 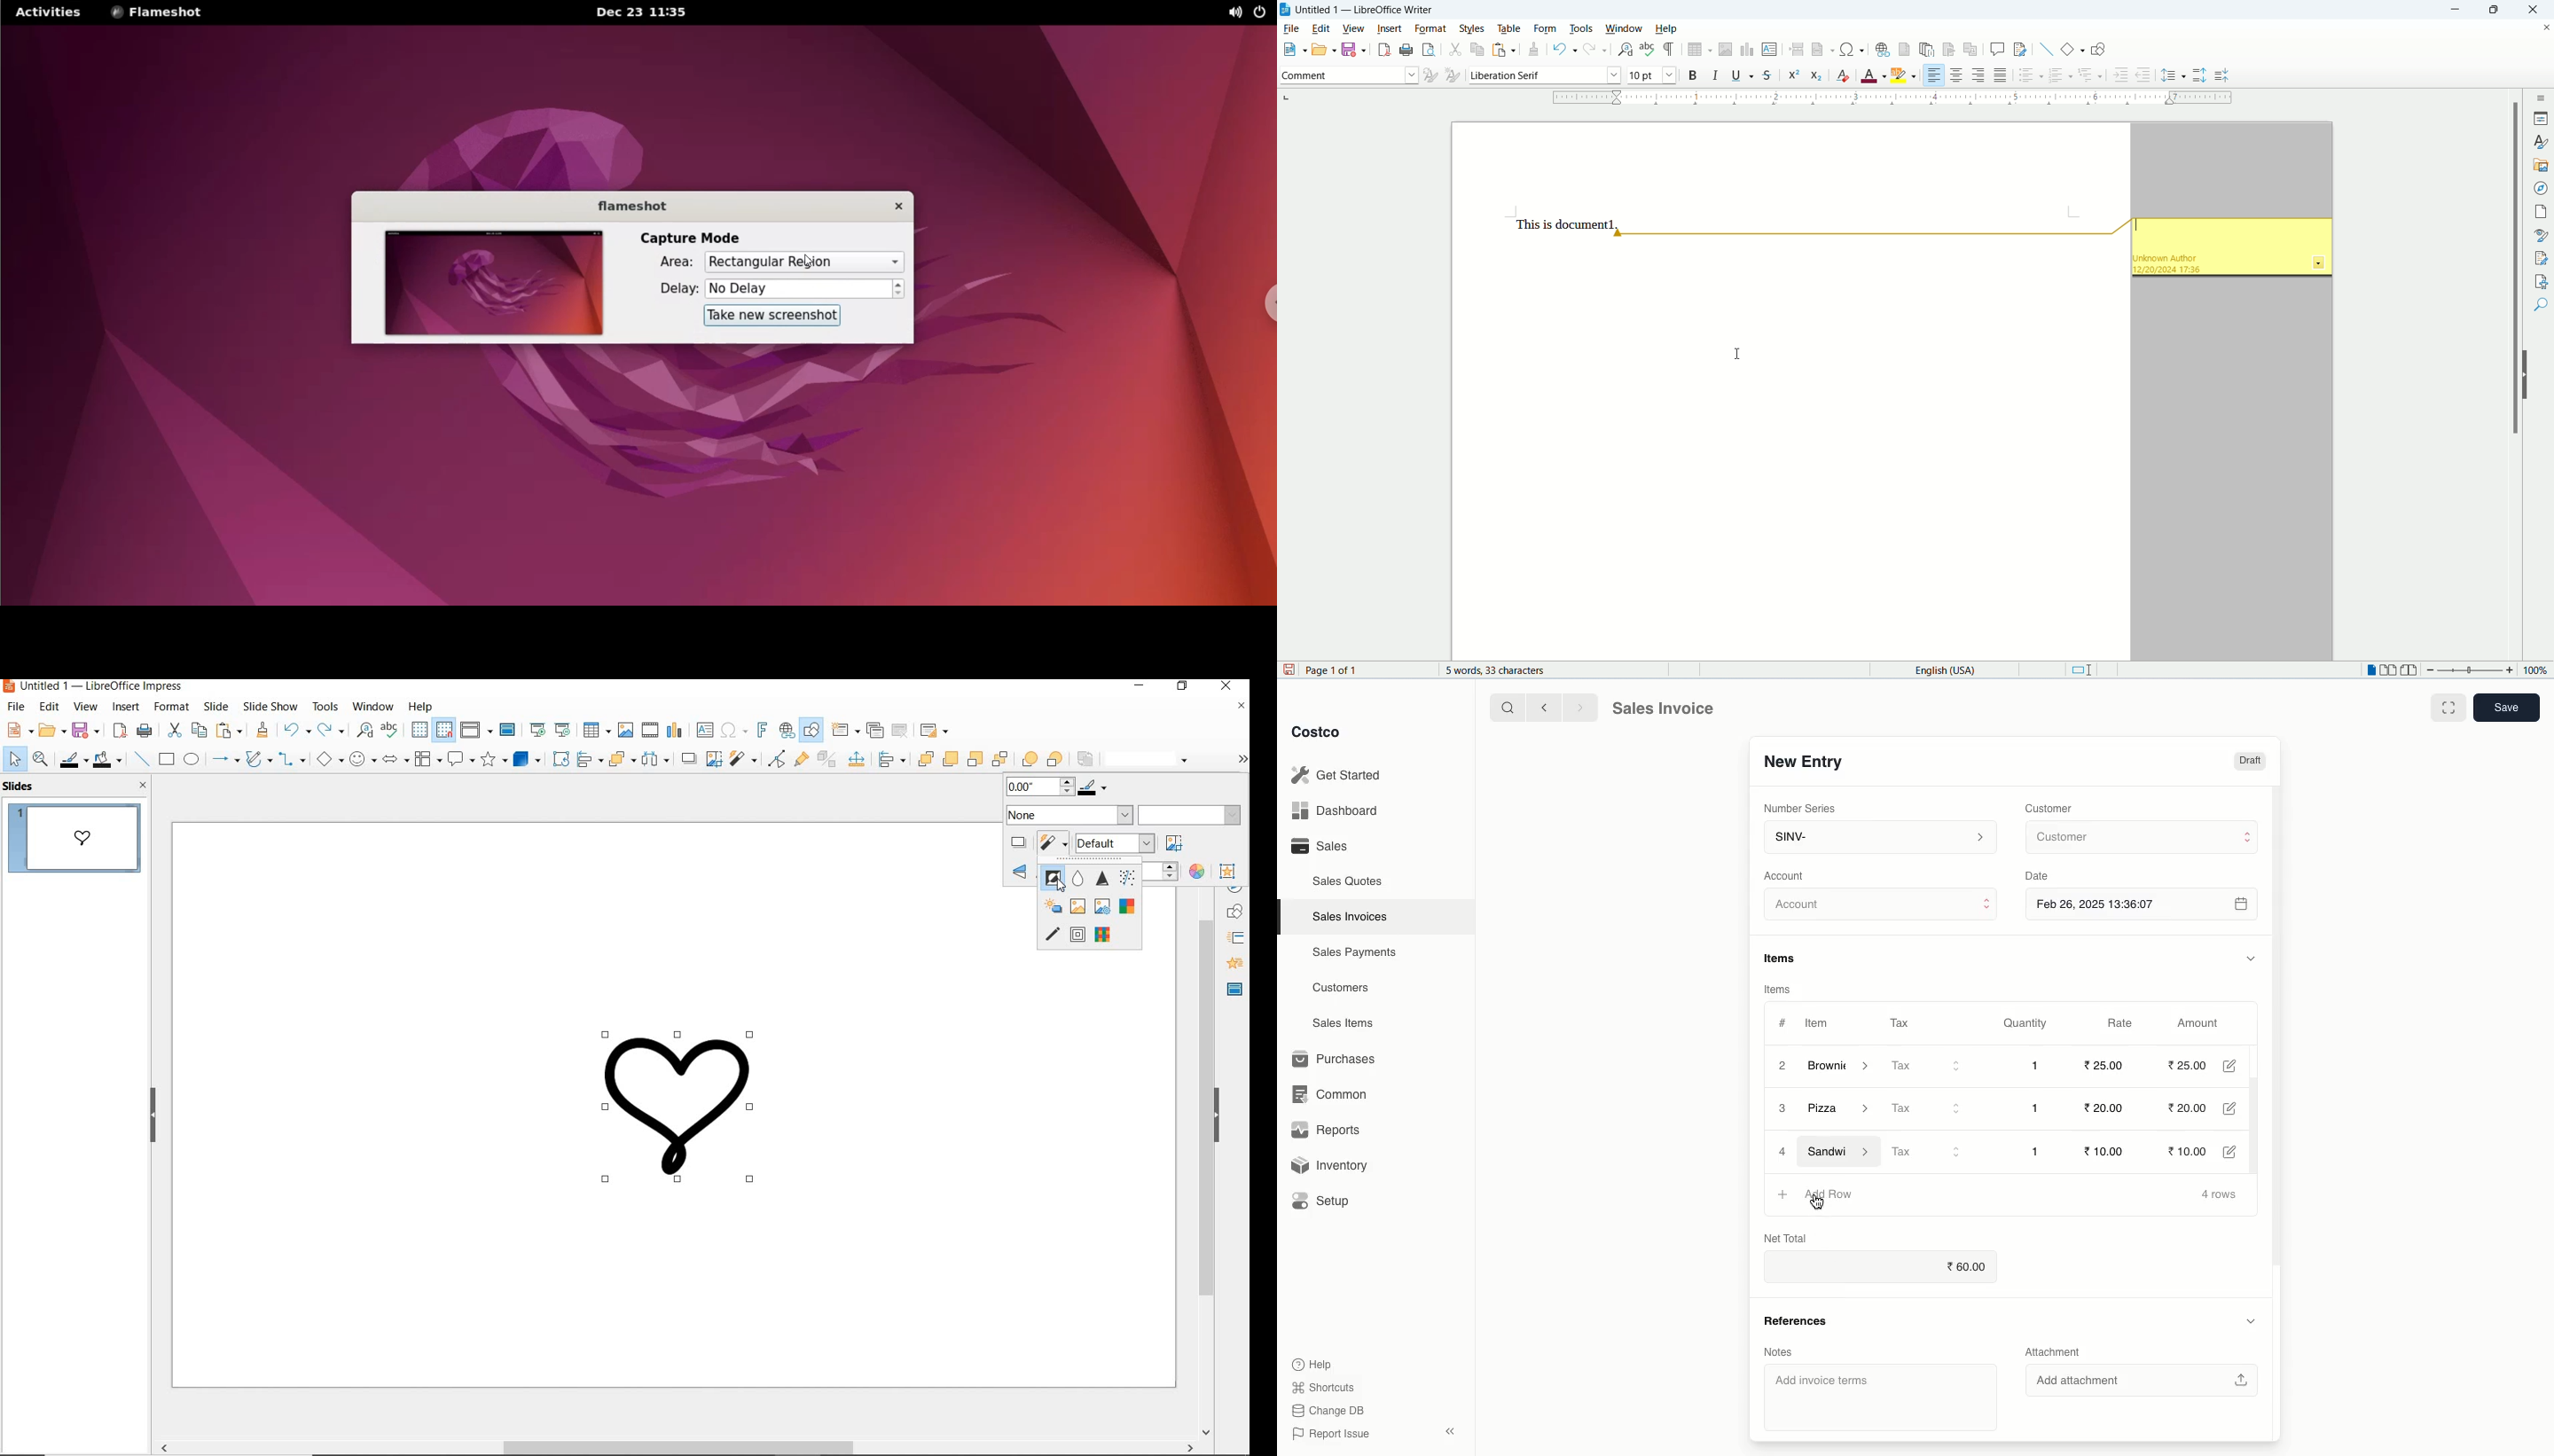 What do you see at coordinates (1950, 671) in the screenshot?
I see `english (usa)` at bounding box center [1950, 671].